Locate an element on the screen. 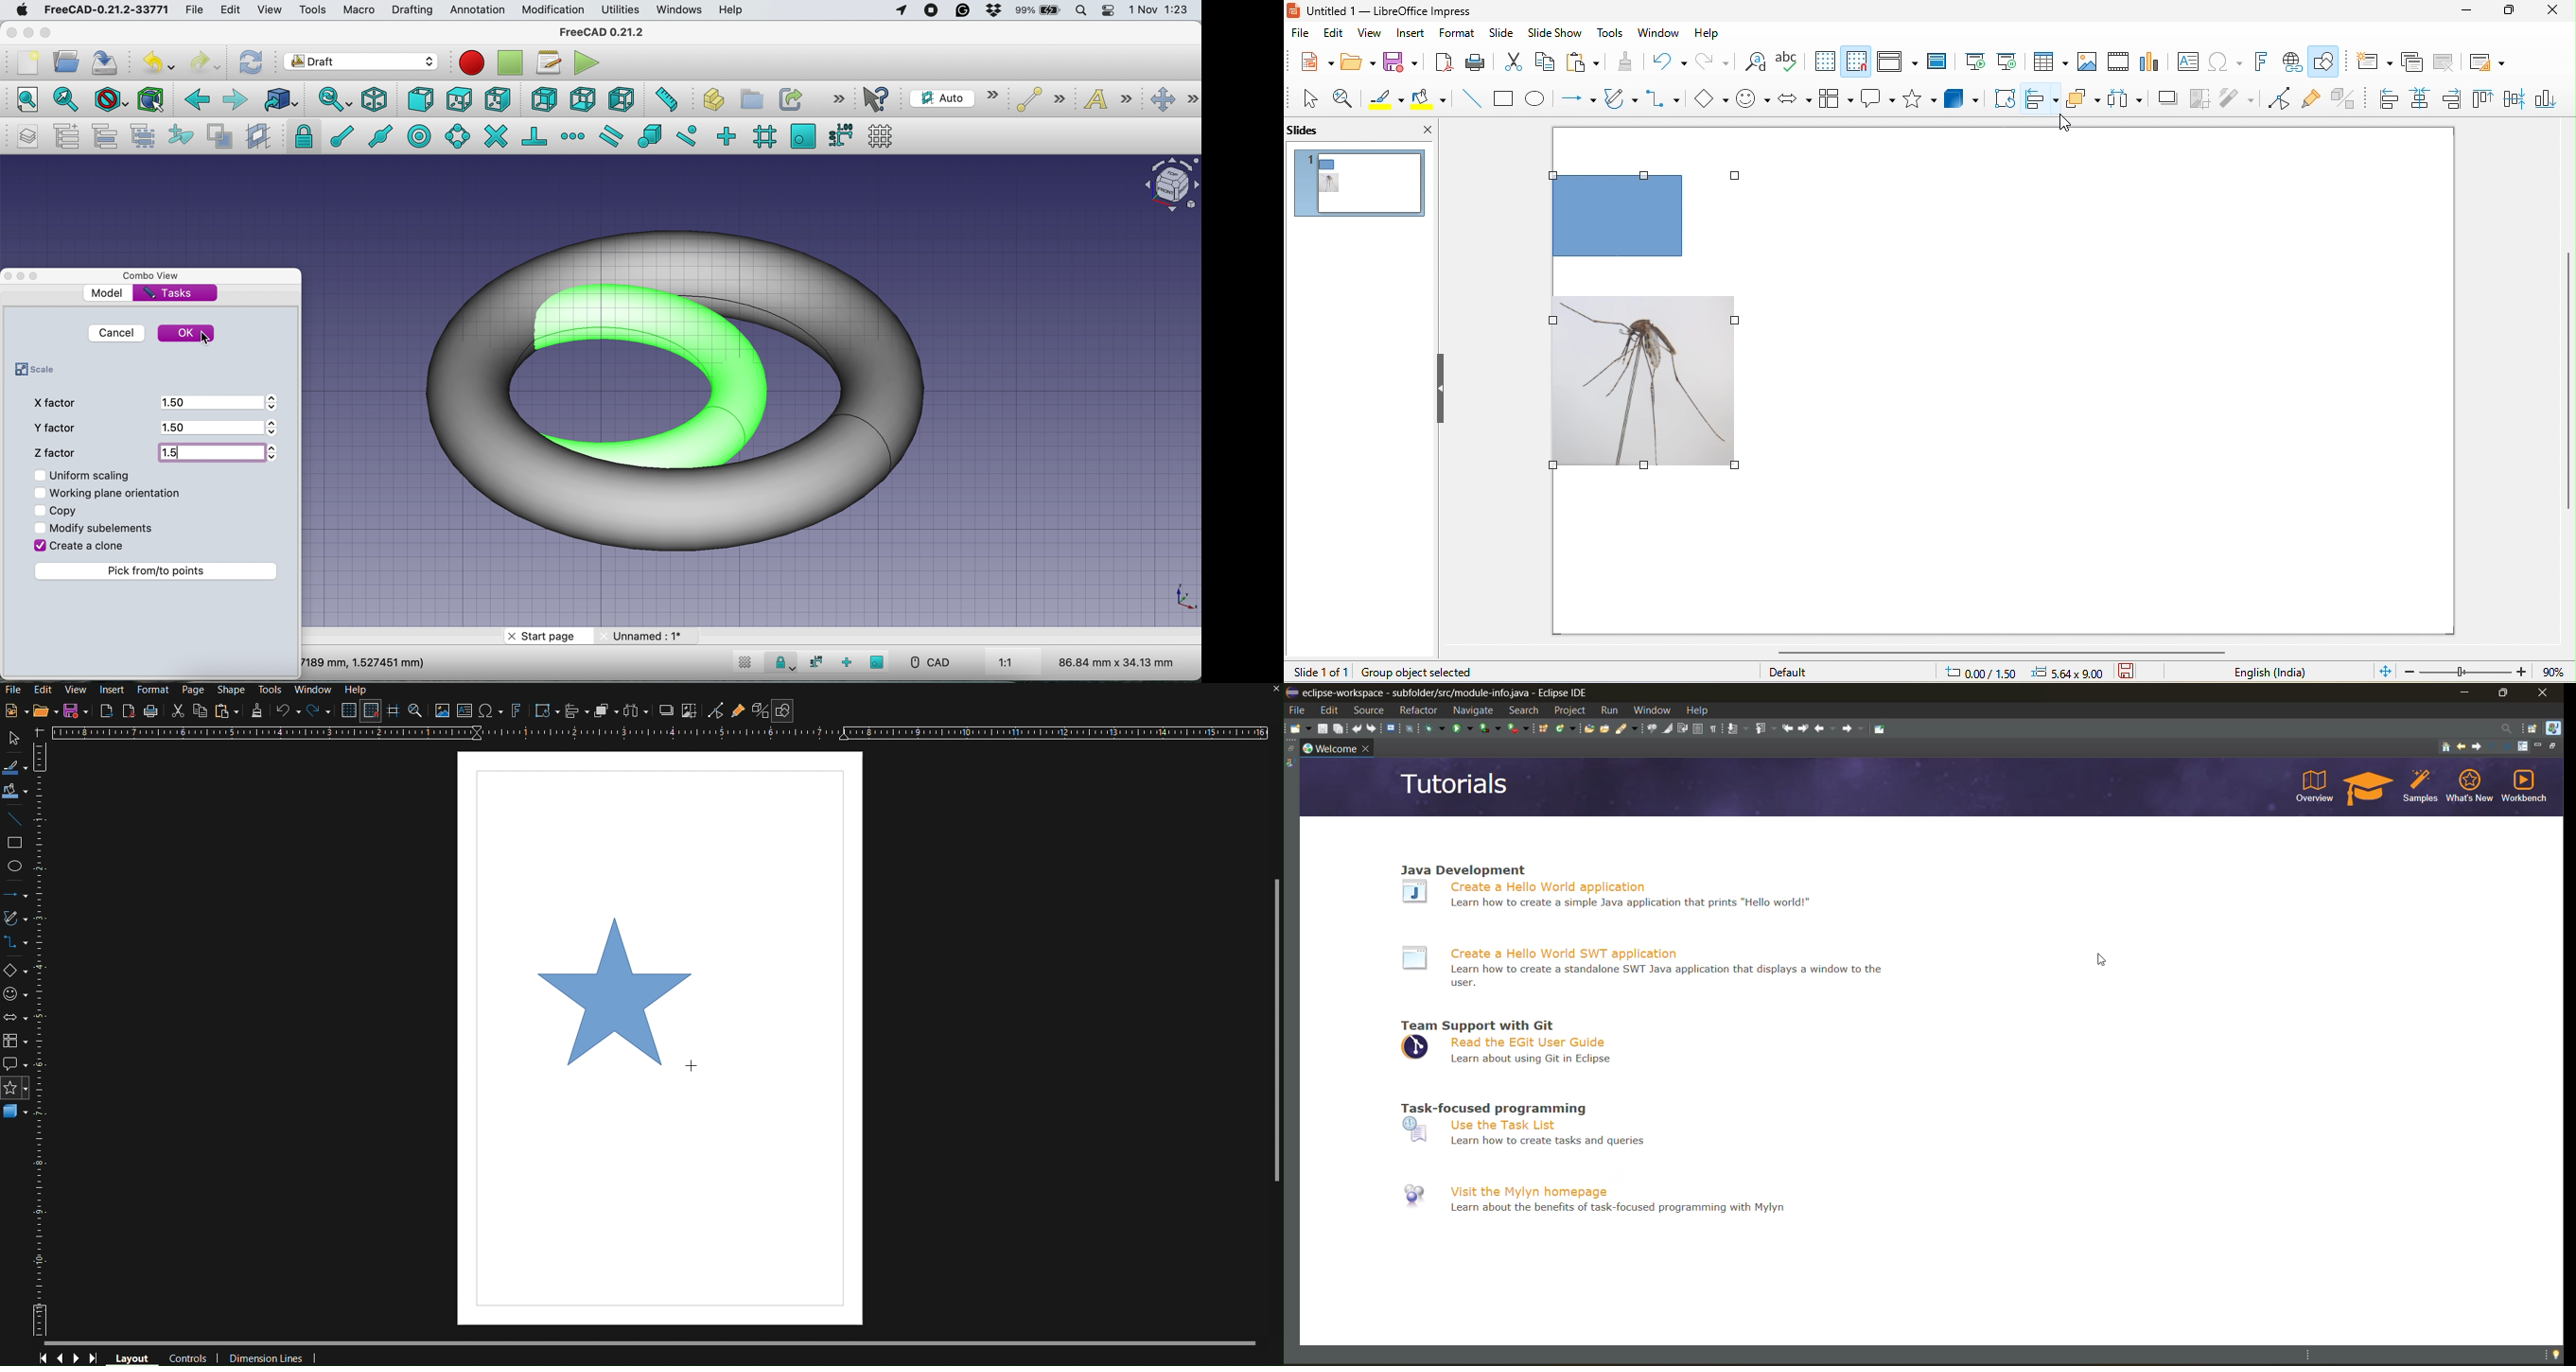  open is located at coordinates (66, 64).